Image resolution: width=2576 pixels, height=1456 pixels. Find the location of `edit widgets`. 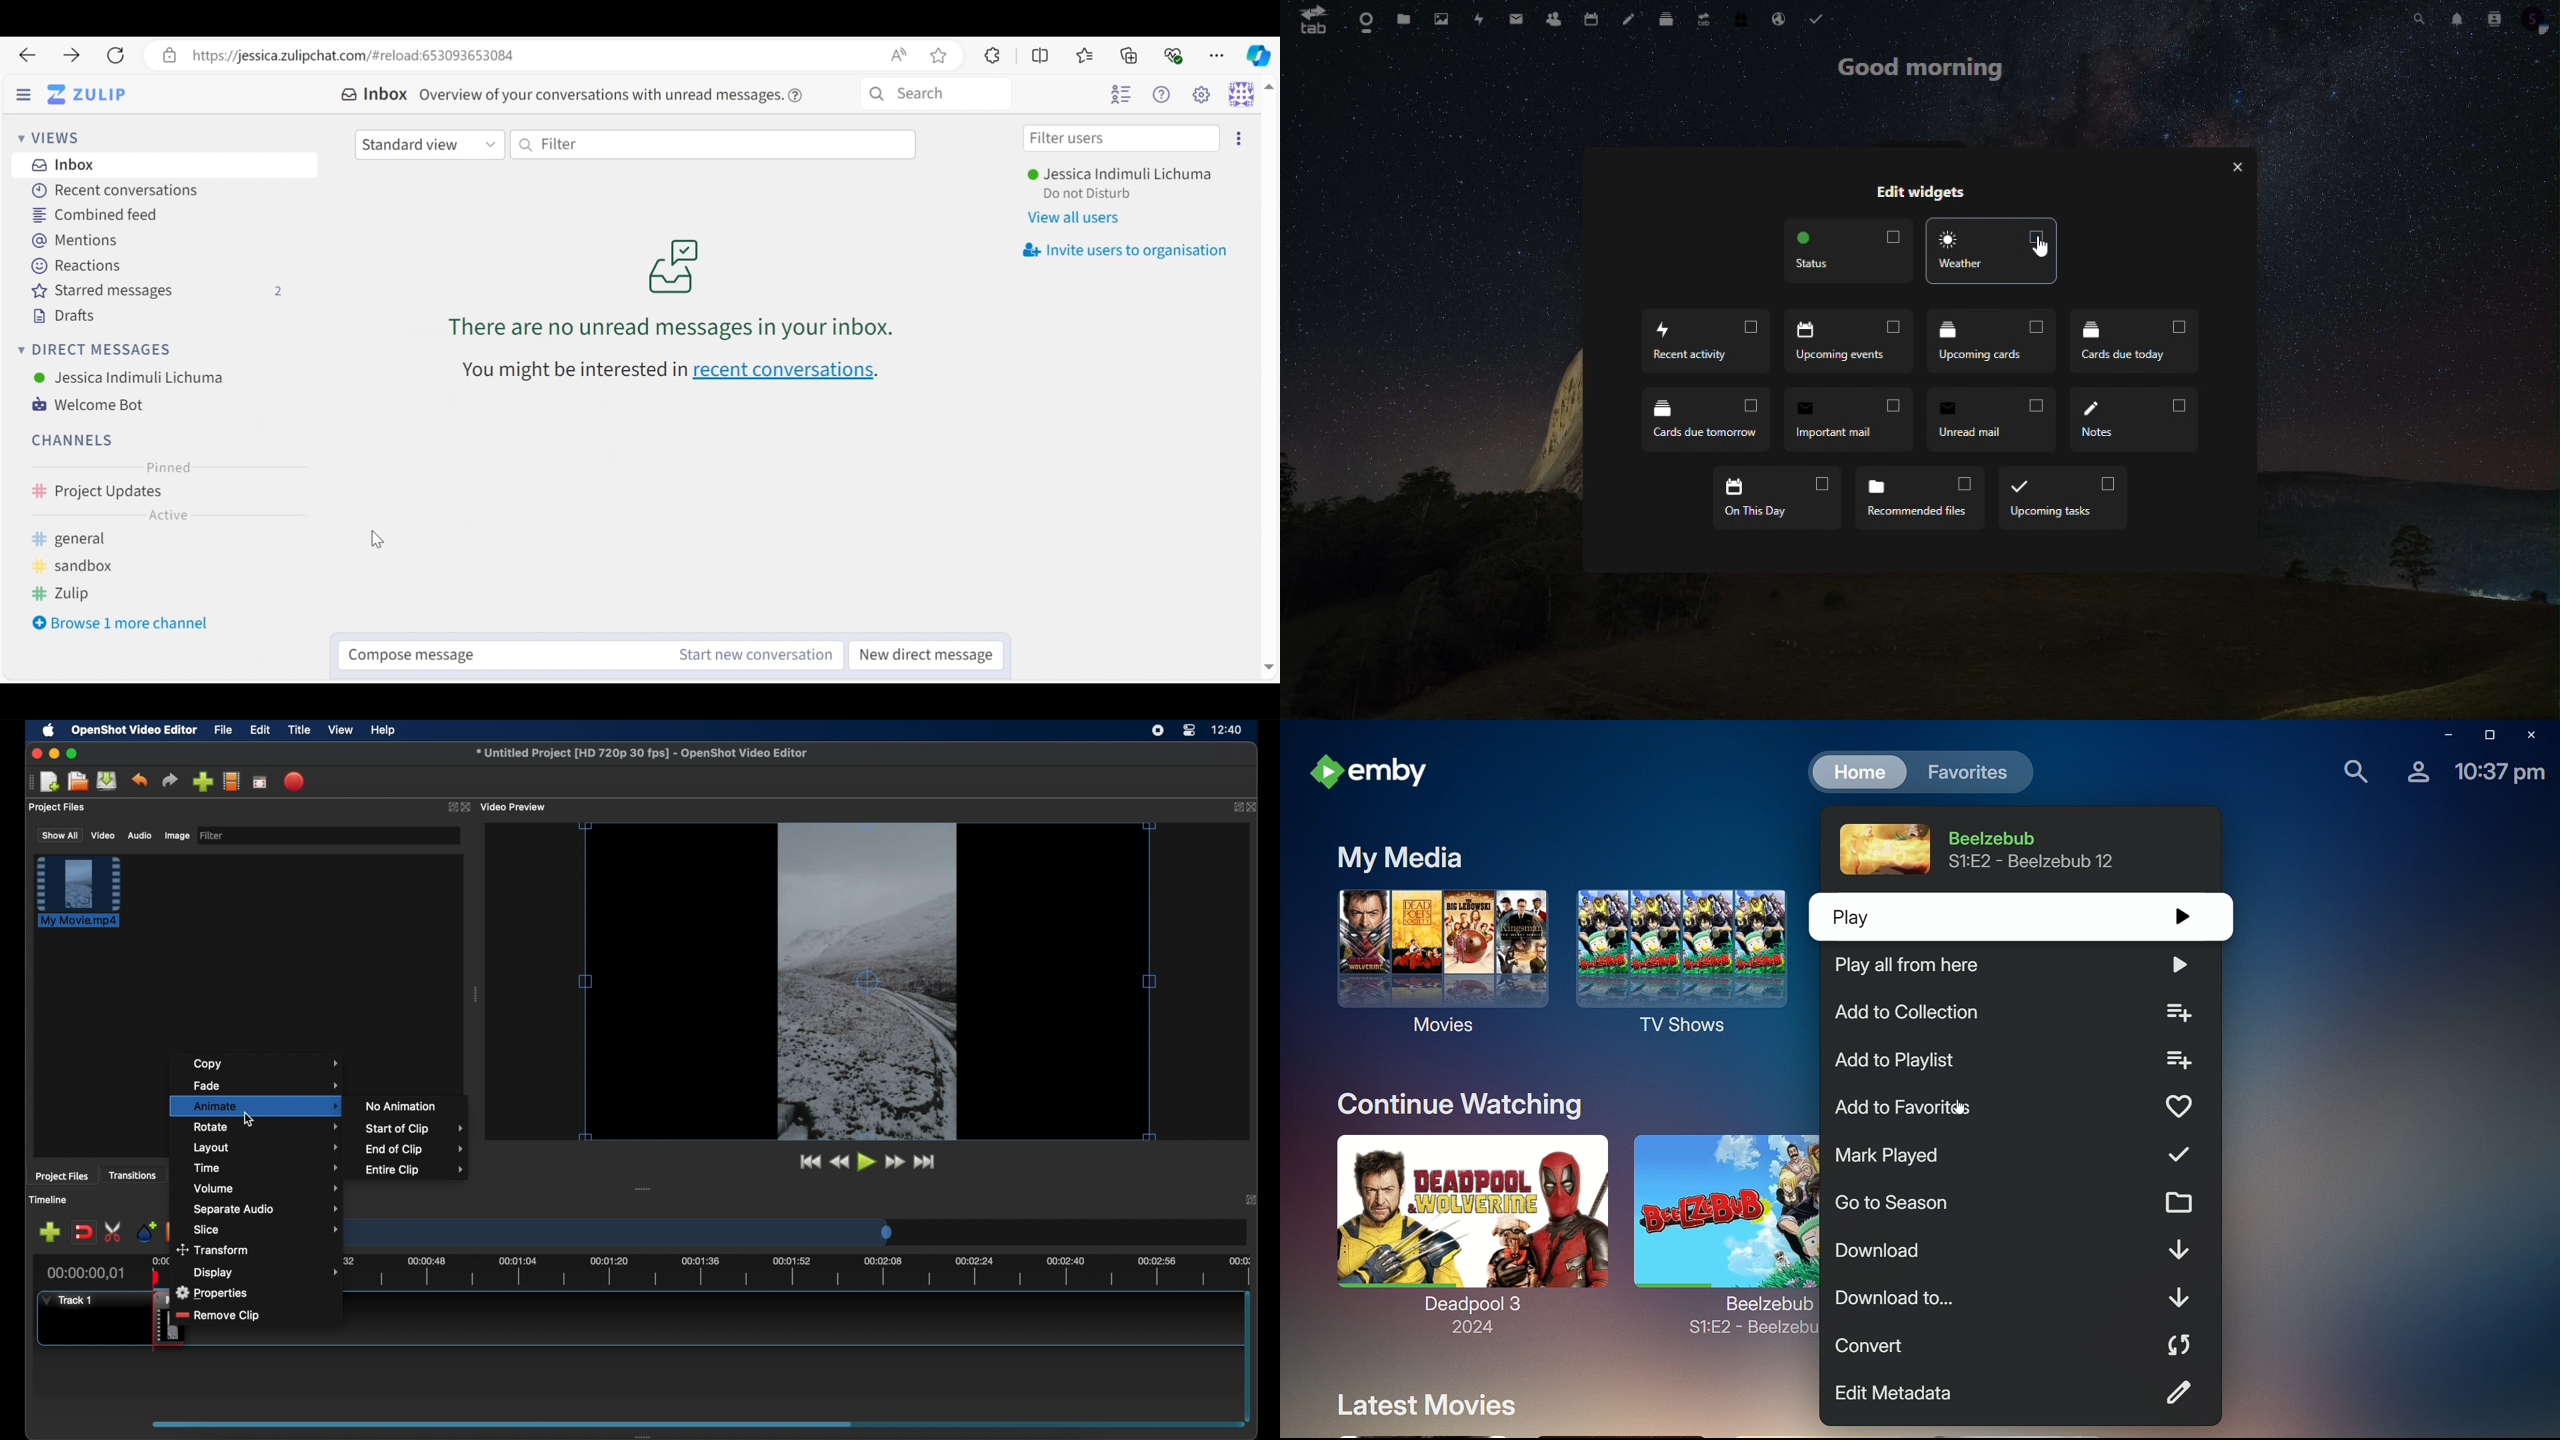

edit widgets is located at coordinates (1921, 188).